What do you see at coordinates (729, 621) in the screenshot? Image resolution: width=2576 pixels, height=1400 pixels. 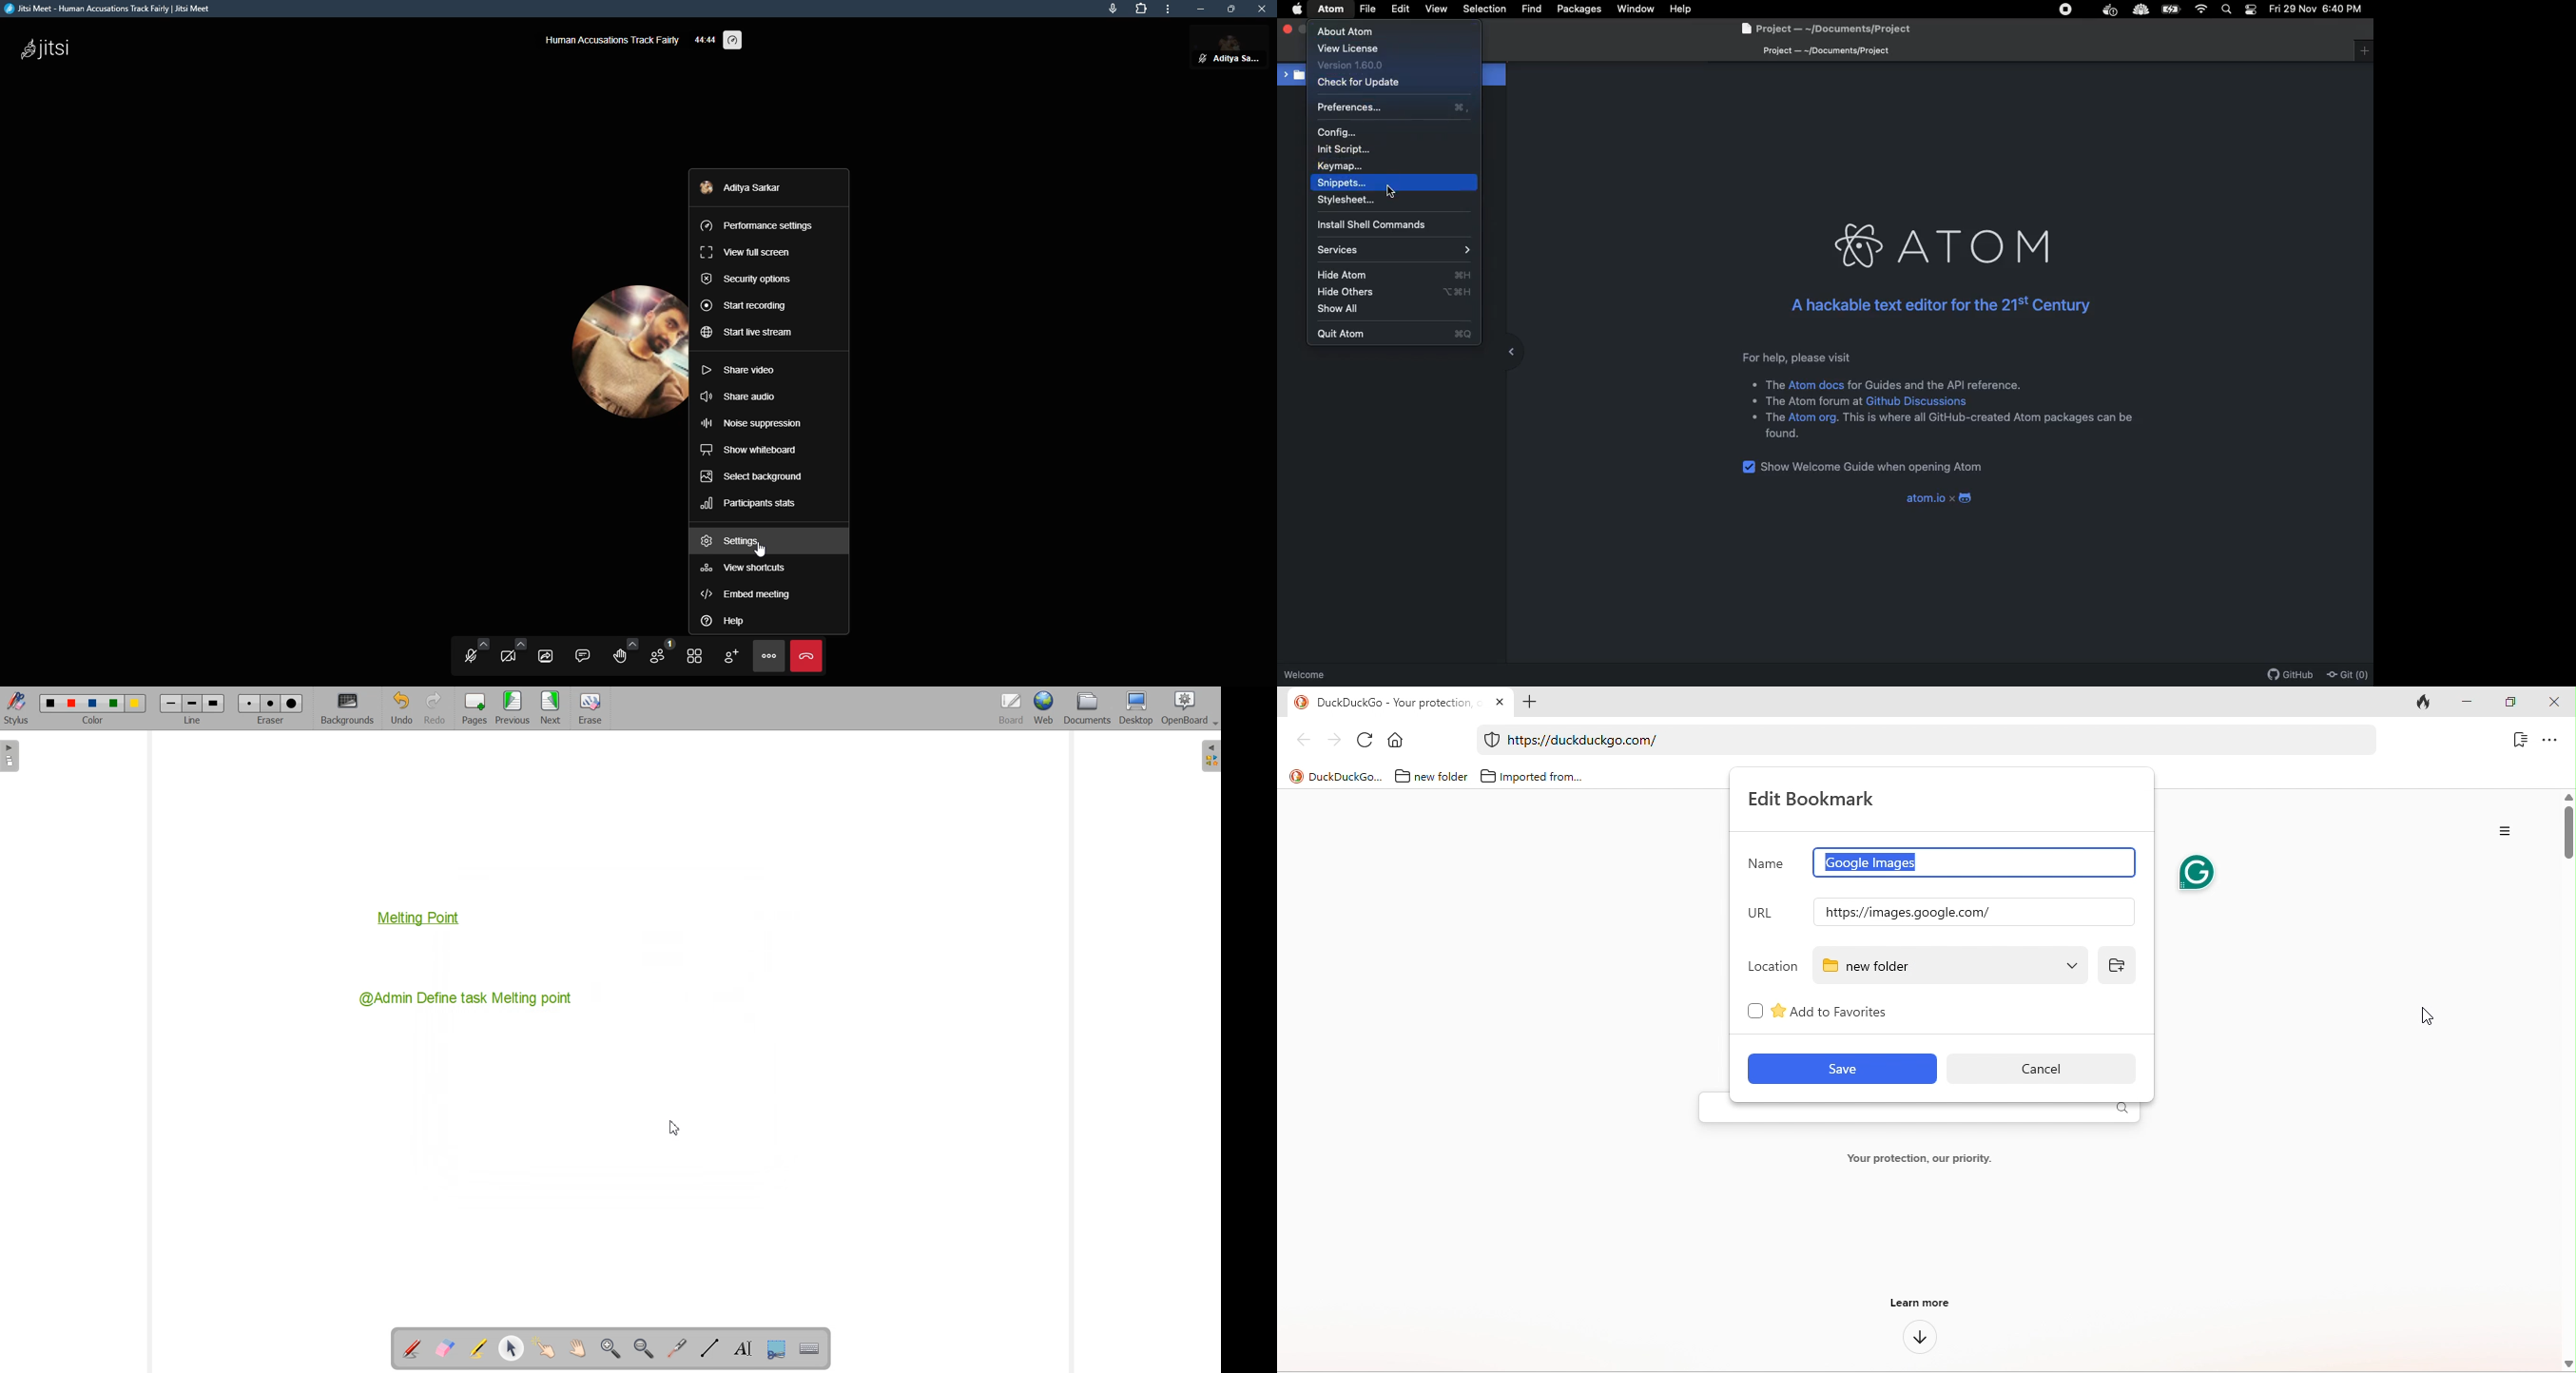 I see `help` at bounding box center [729, 621].